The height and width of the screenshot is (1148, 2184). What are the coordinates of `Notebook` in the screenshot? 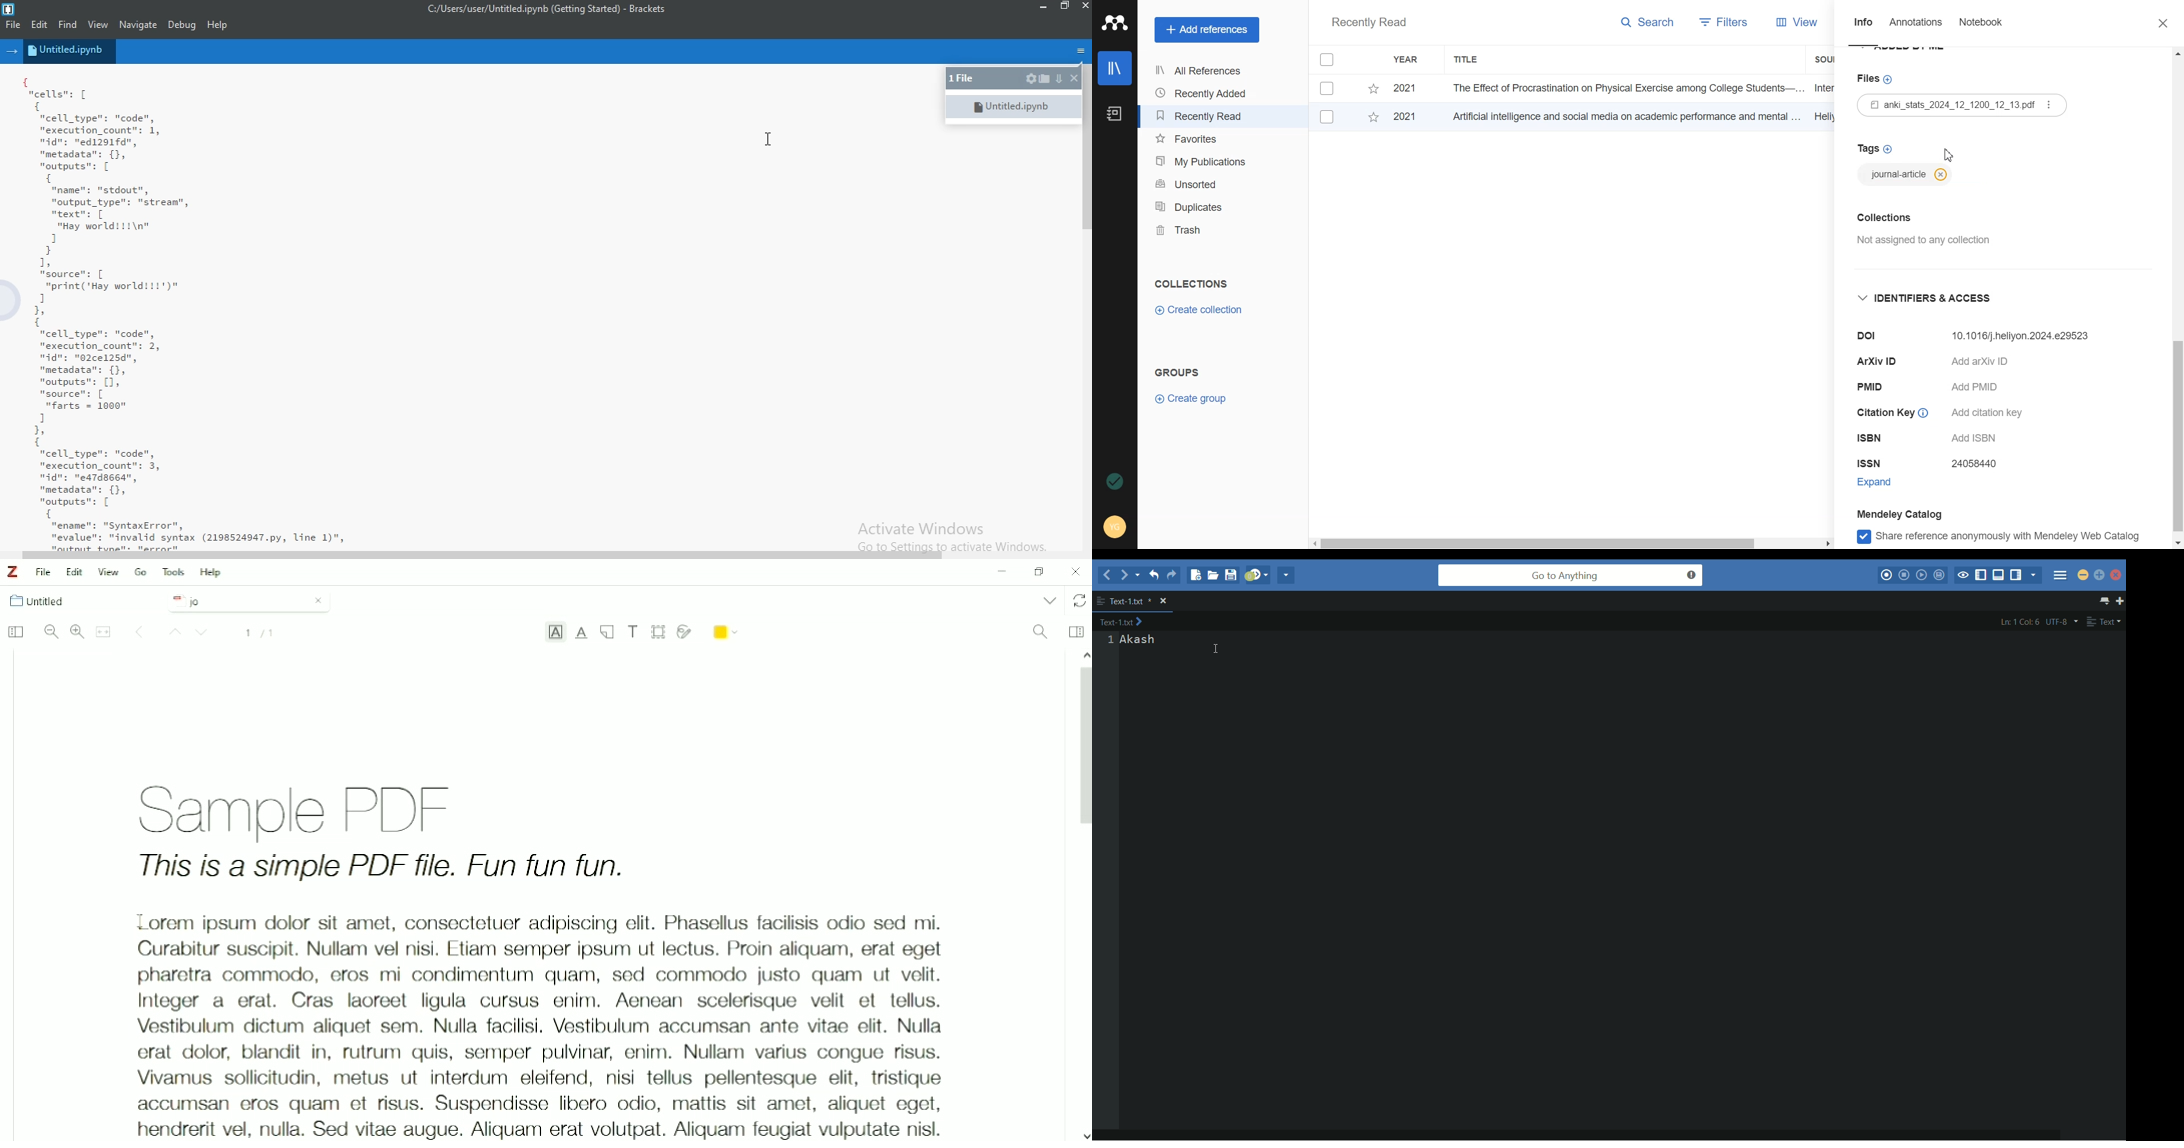 It's located at (1980, 24).